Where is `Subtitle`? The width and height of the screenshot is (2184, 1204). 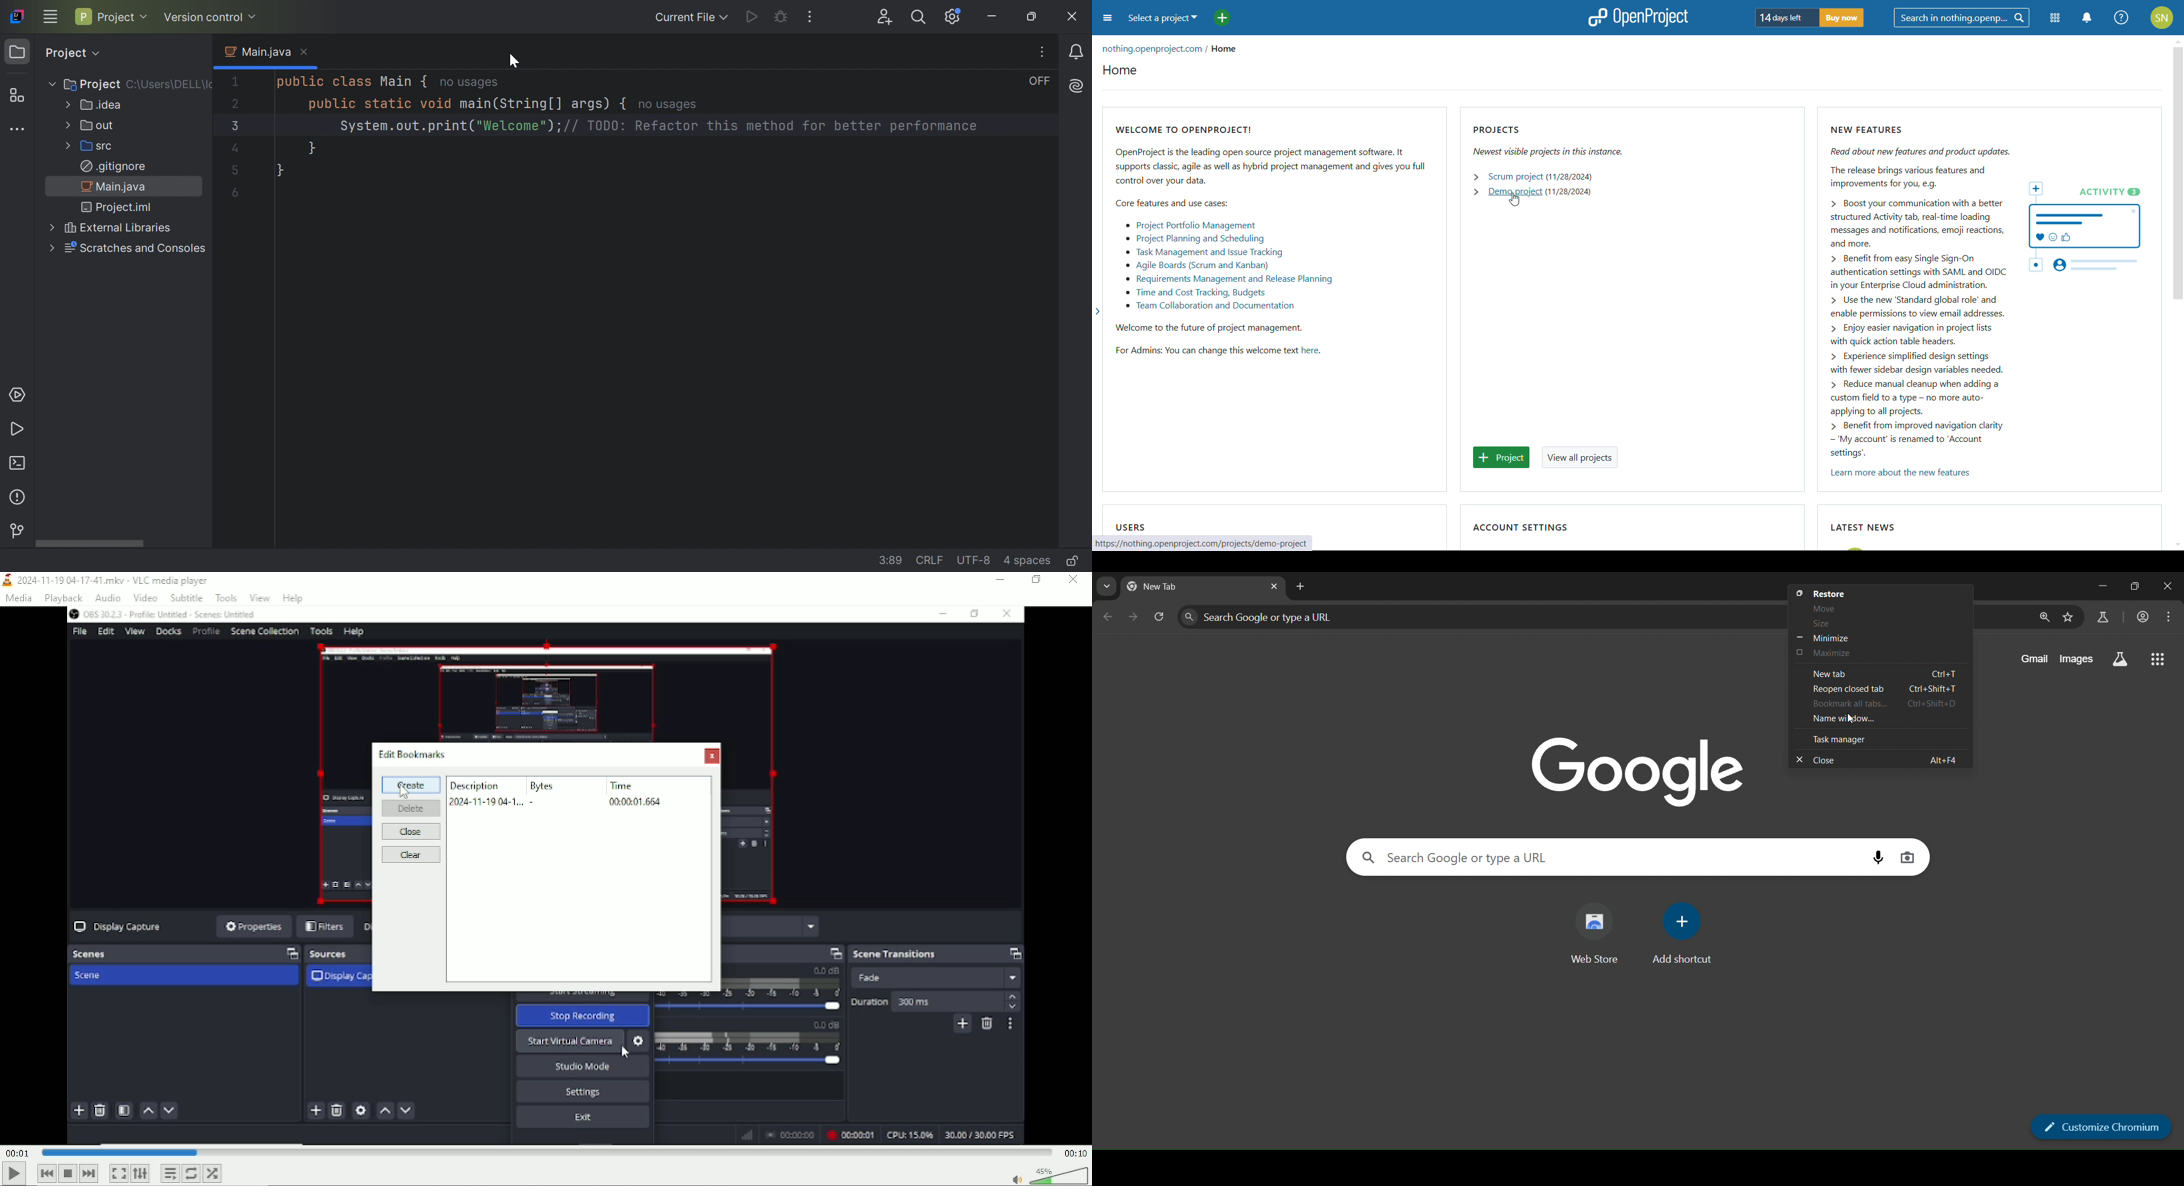 Subtitle is located at coordinates (186, 598).